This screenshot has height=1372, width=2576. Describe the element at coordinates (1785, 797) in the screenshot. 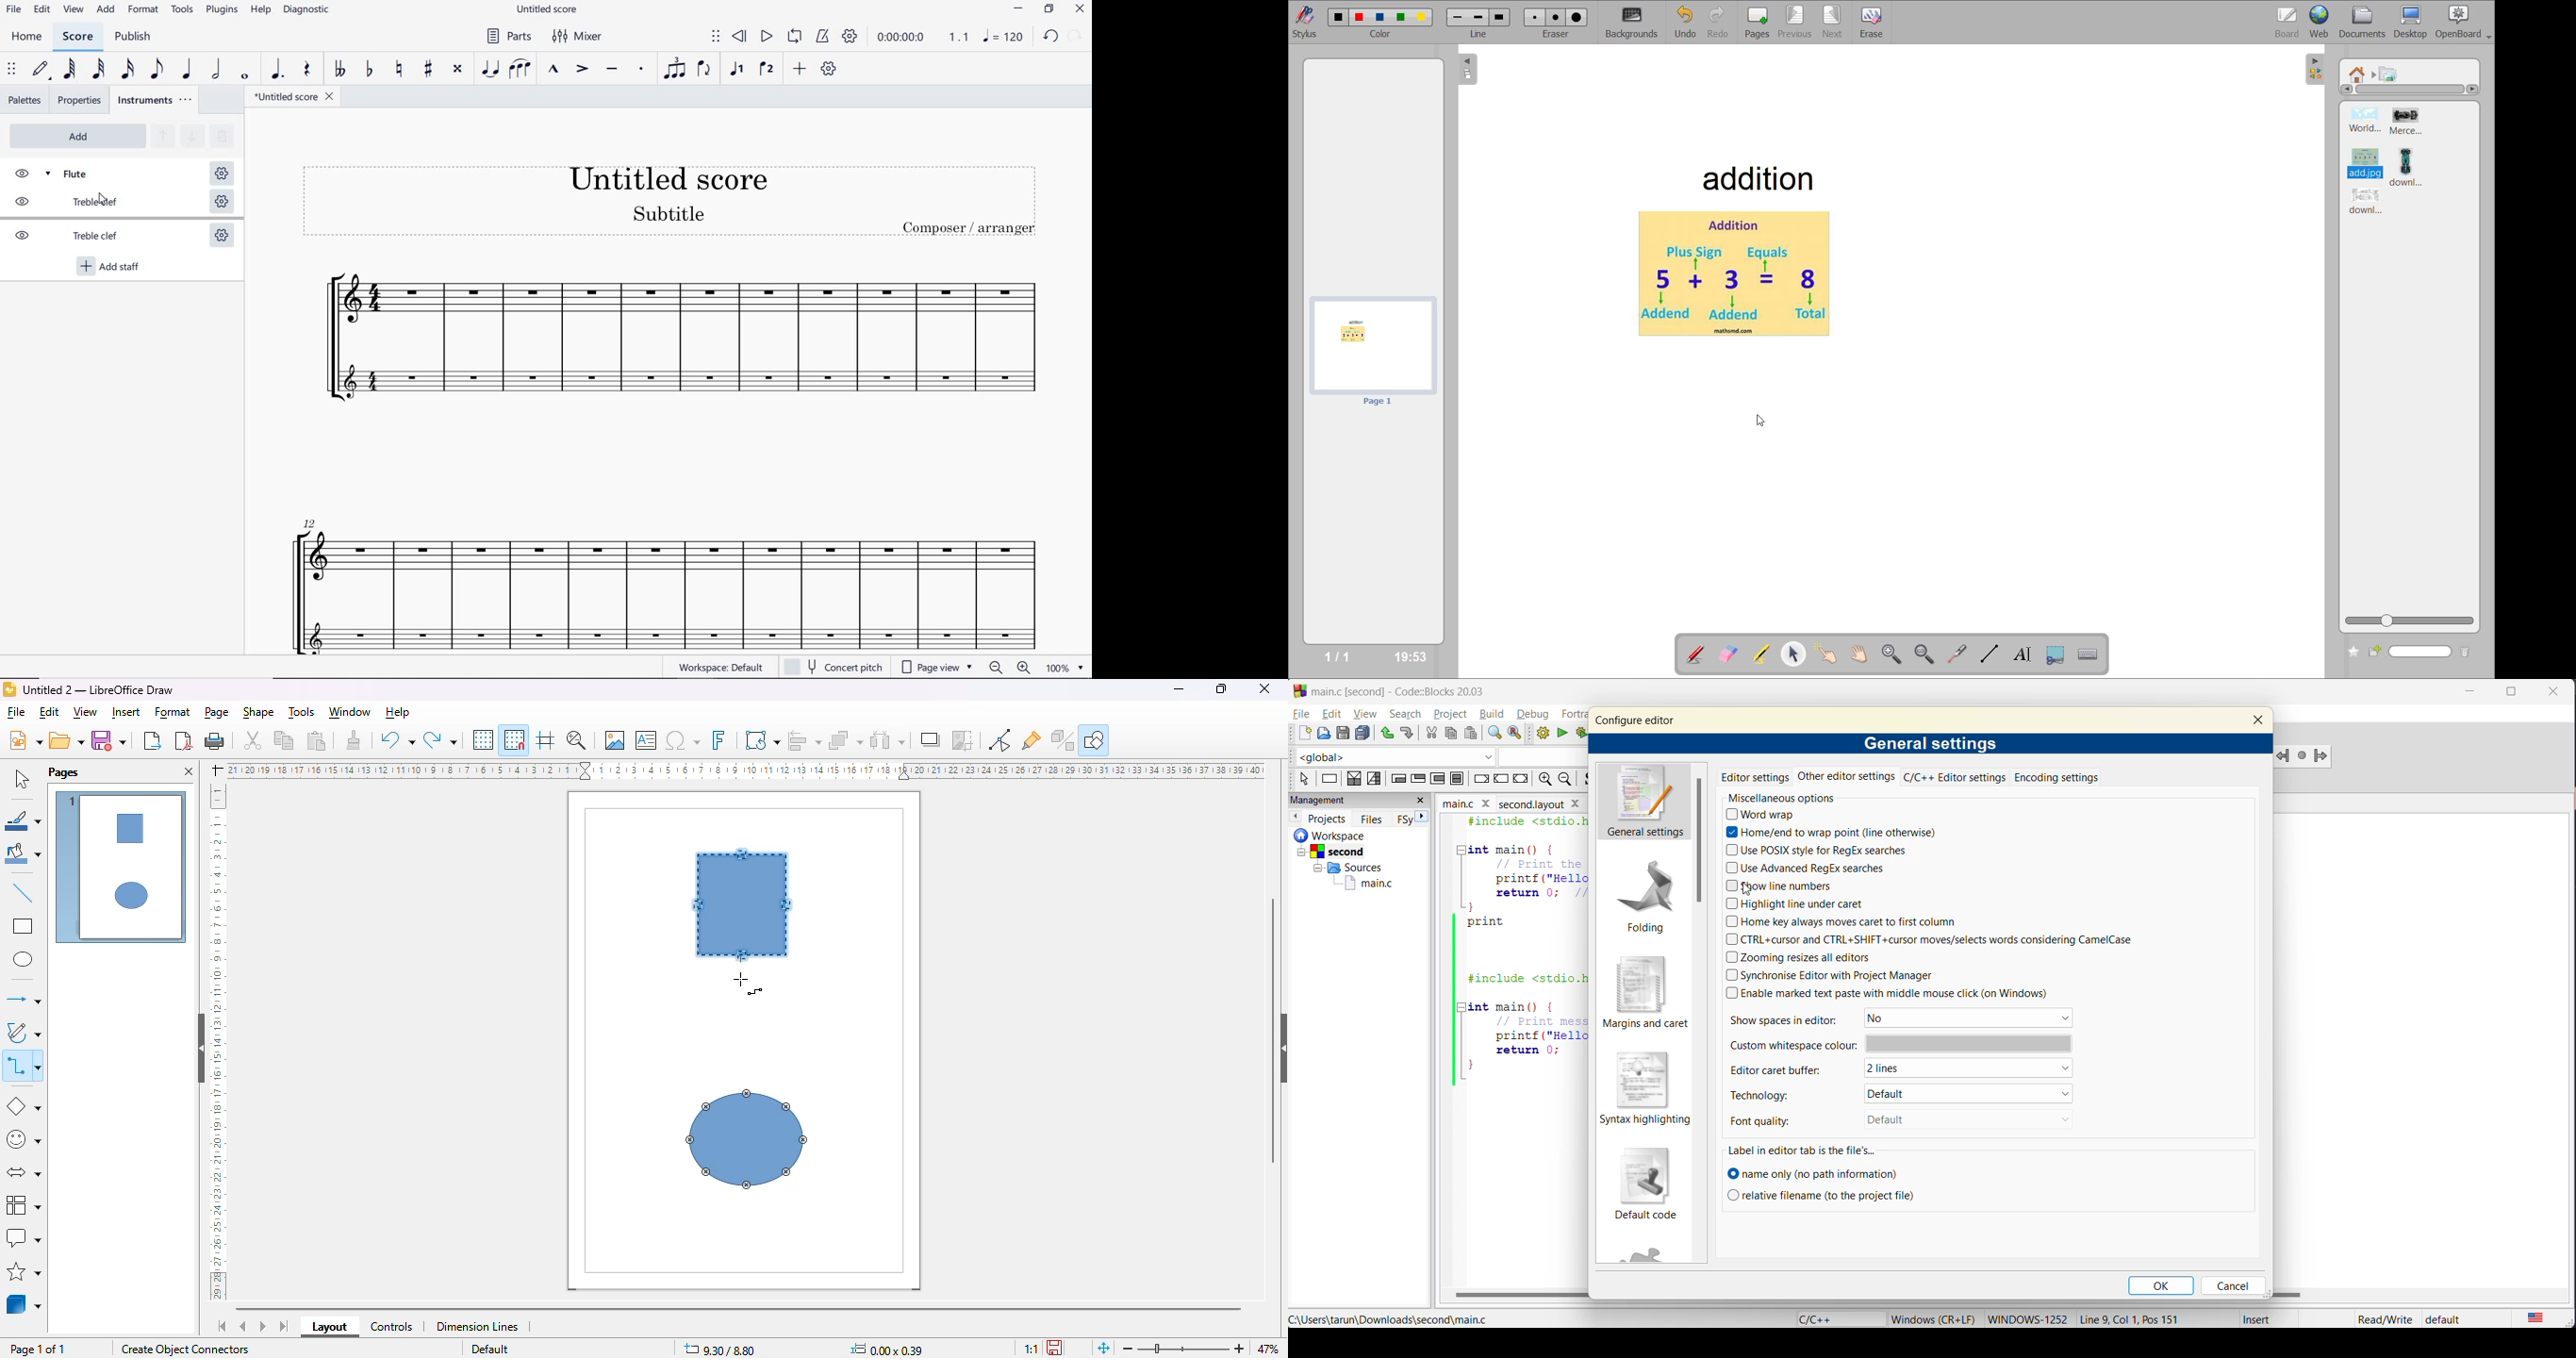

I see `miscellaneous options` at that location.